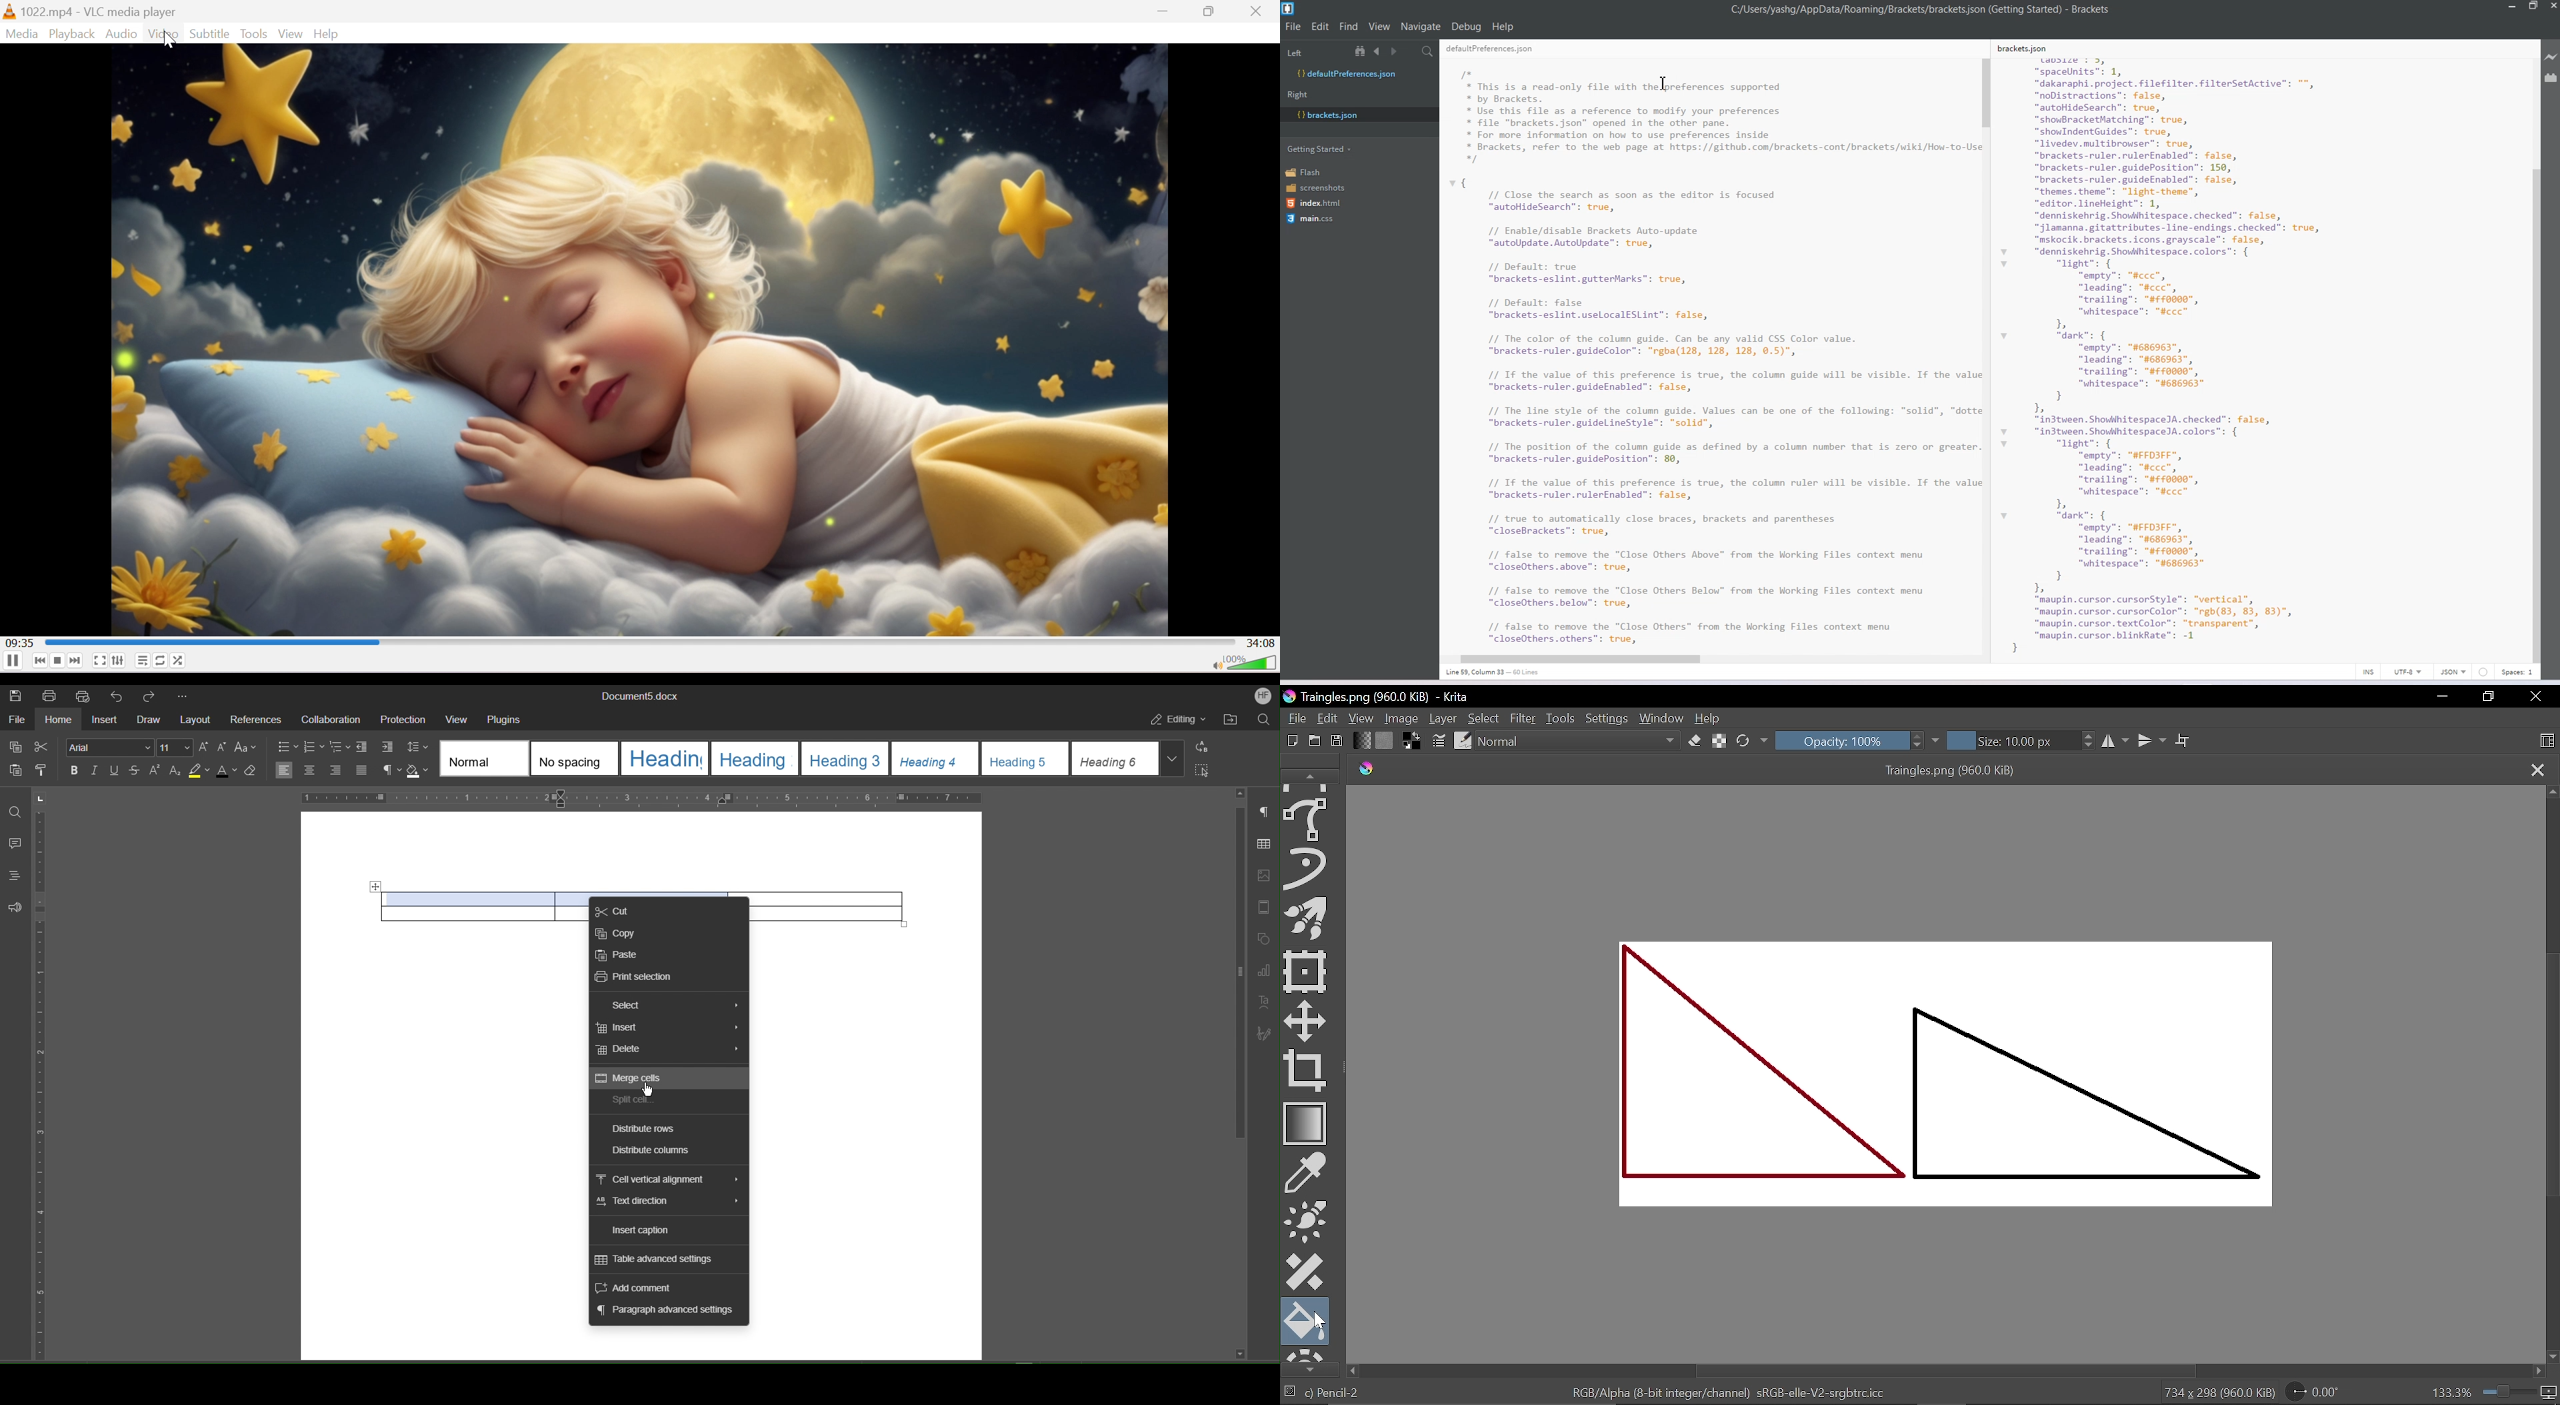  What do you see at coordinates (198, 722) in the screenshot?
I see `Layout` at bounding box center [198, 722].